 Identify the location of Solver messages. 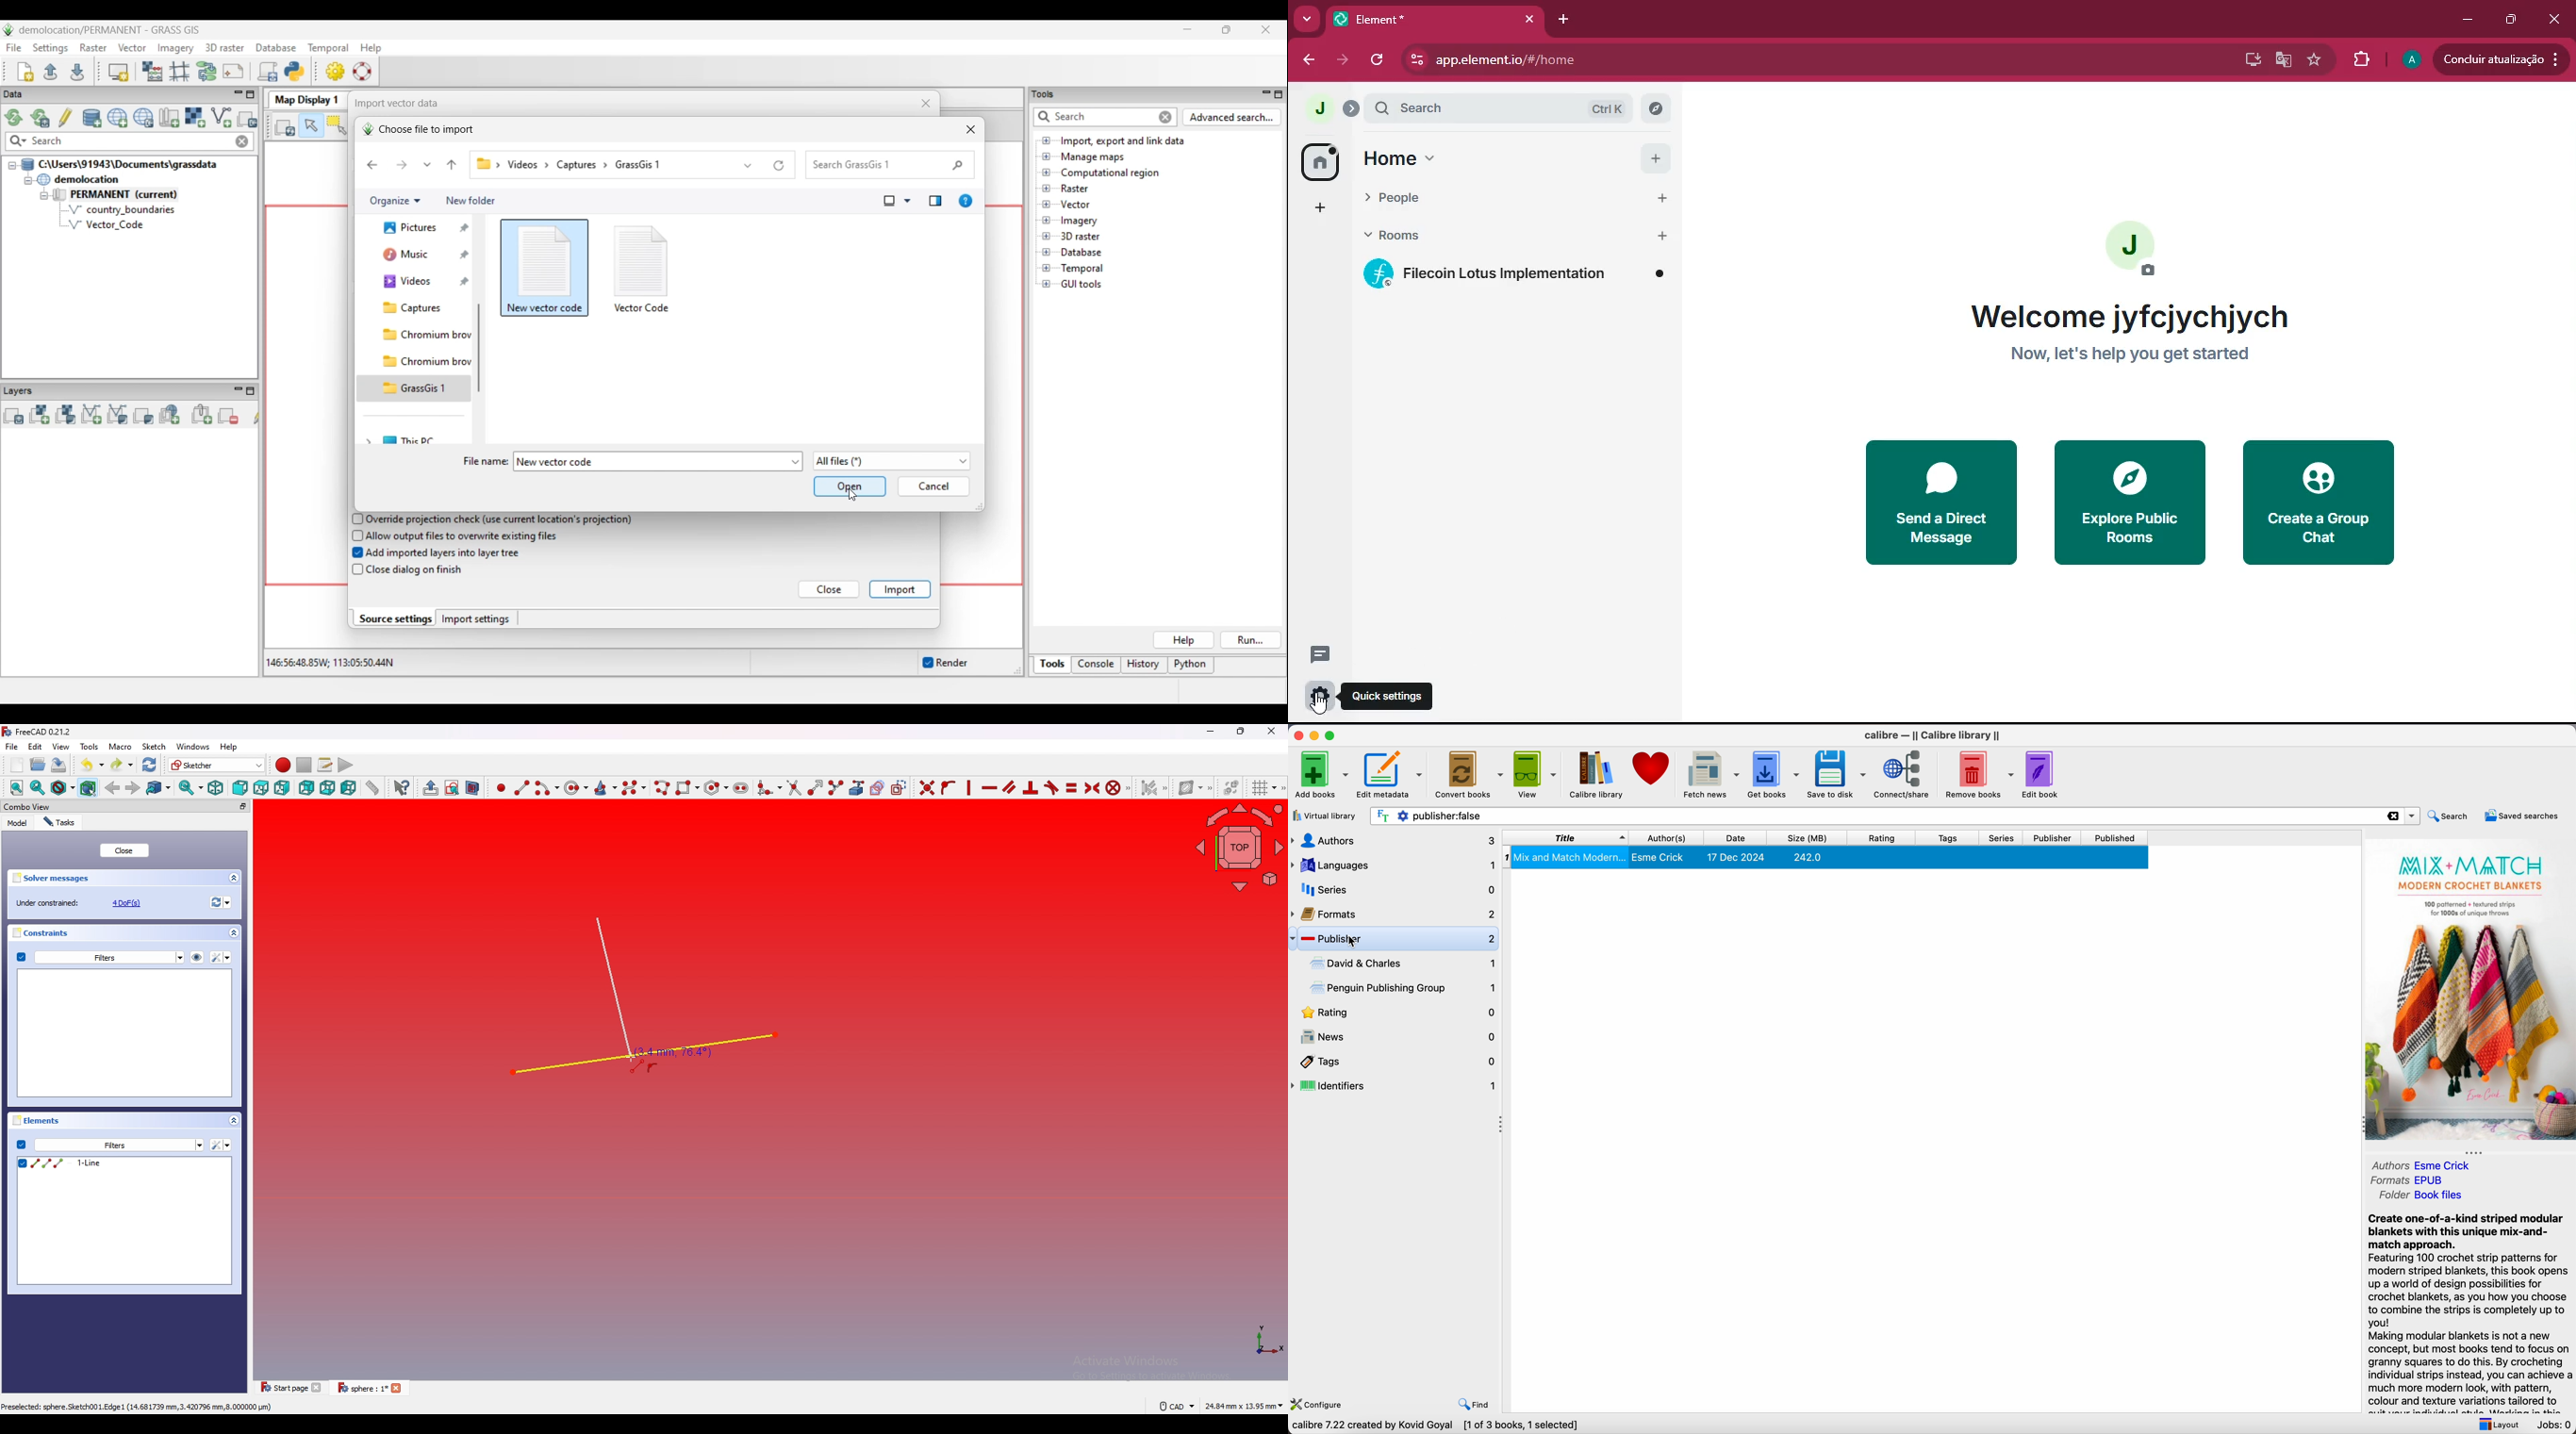
(126, 878).